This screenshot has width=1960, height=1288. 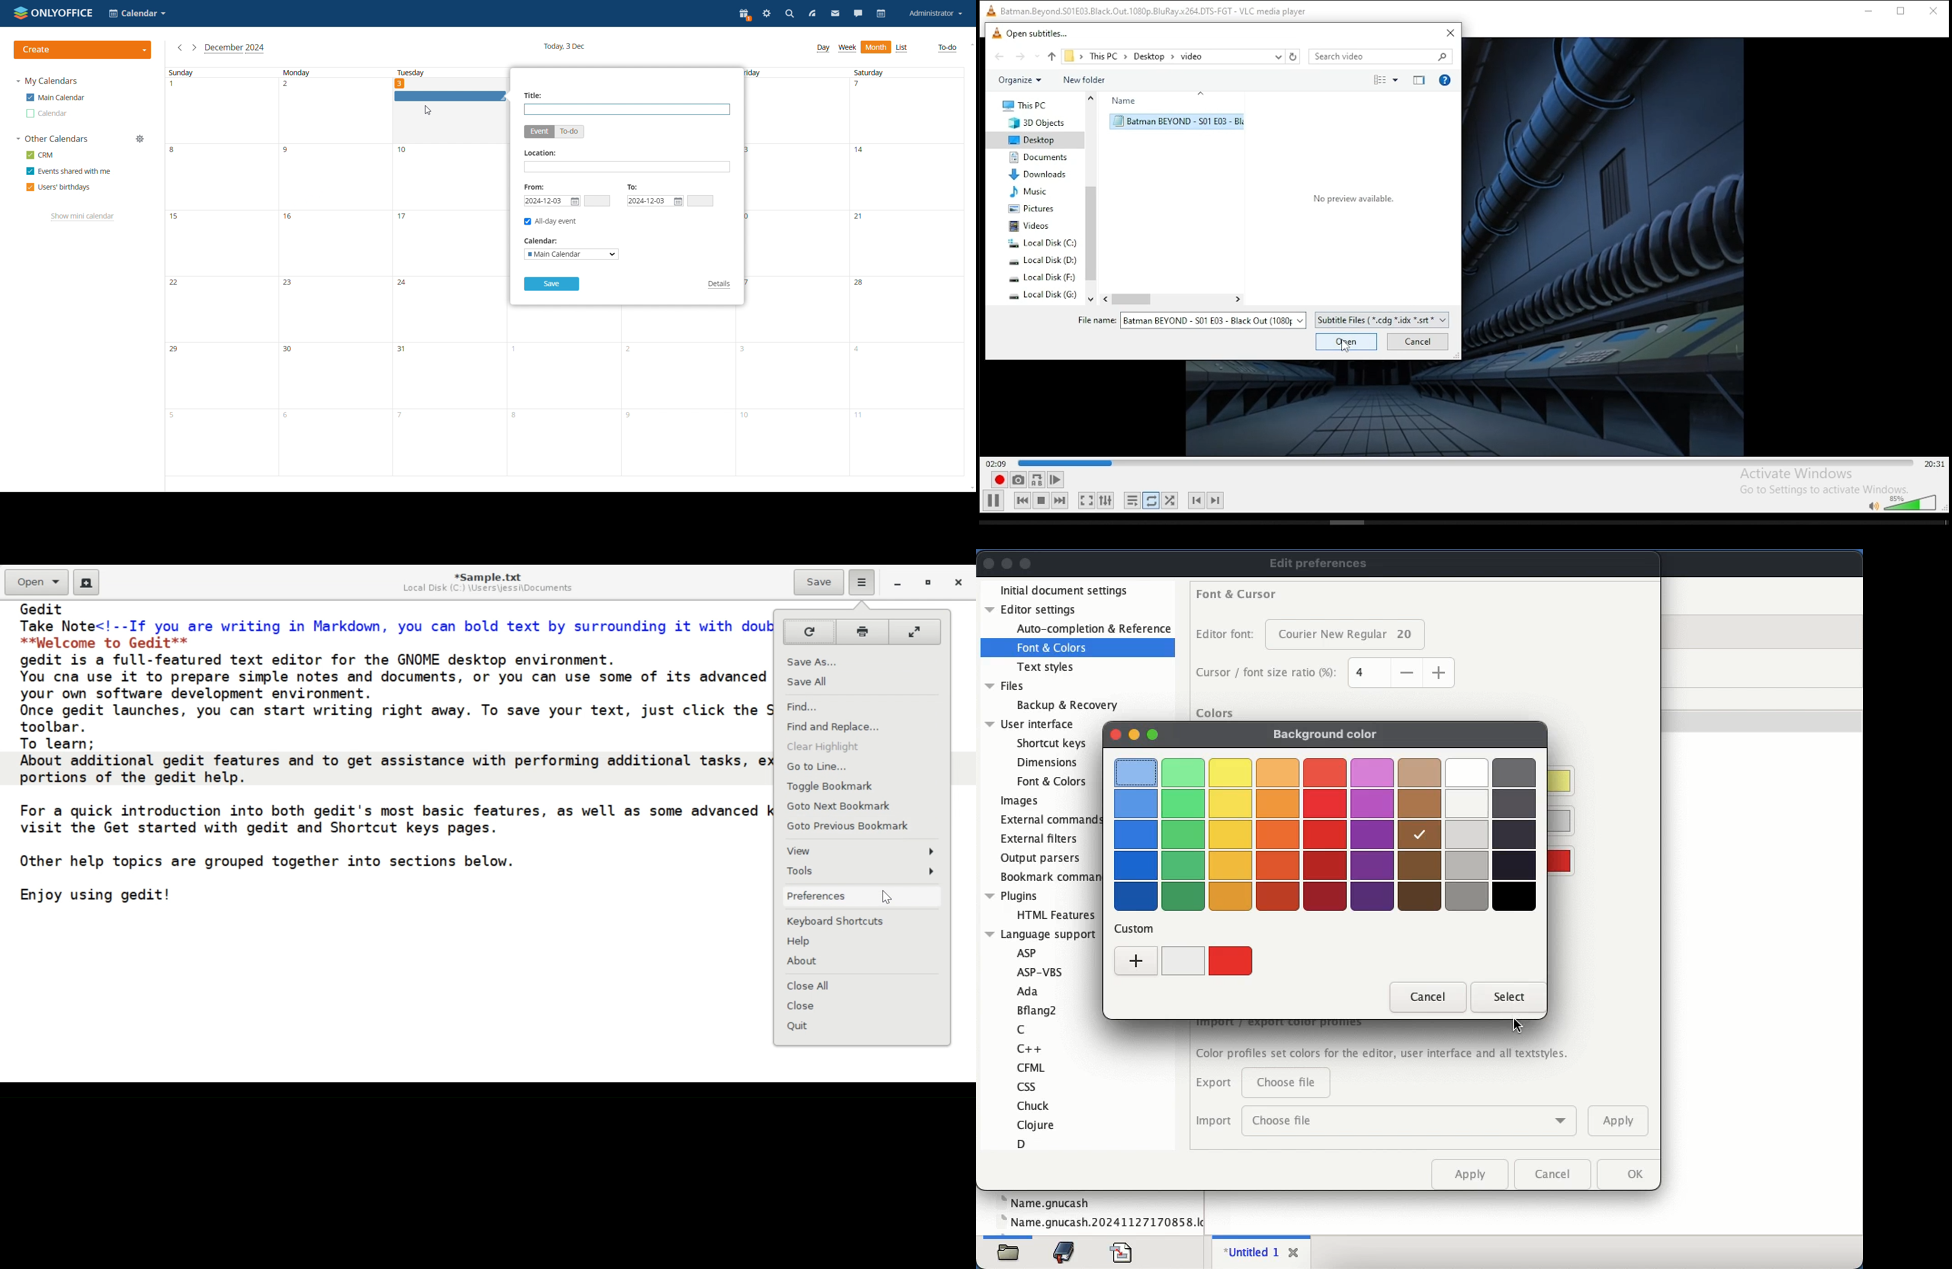 What do you see at coordinates (446, 299) in the screenshot?
I see `tuesday` at bounding box center [446, 299].